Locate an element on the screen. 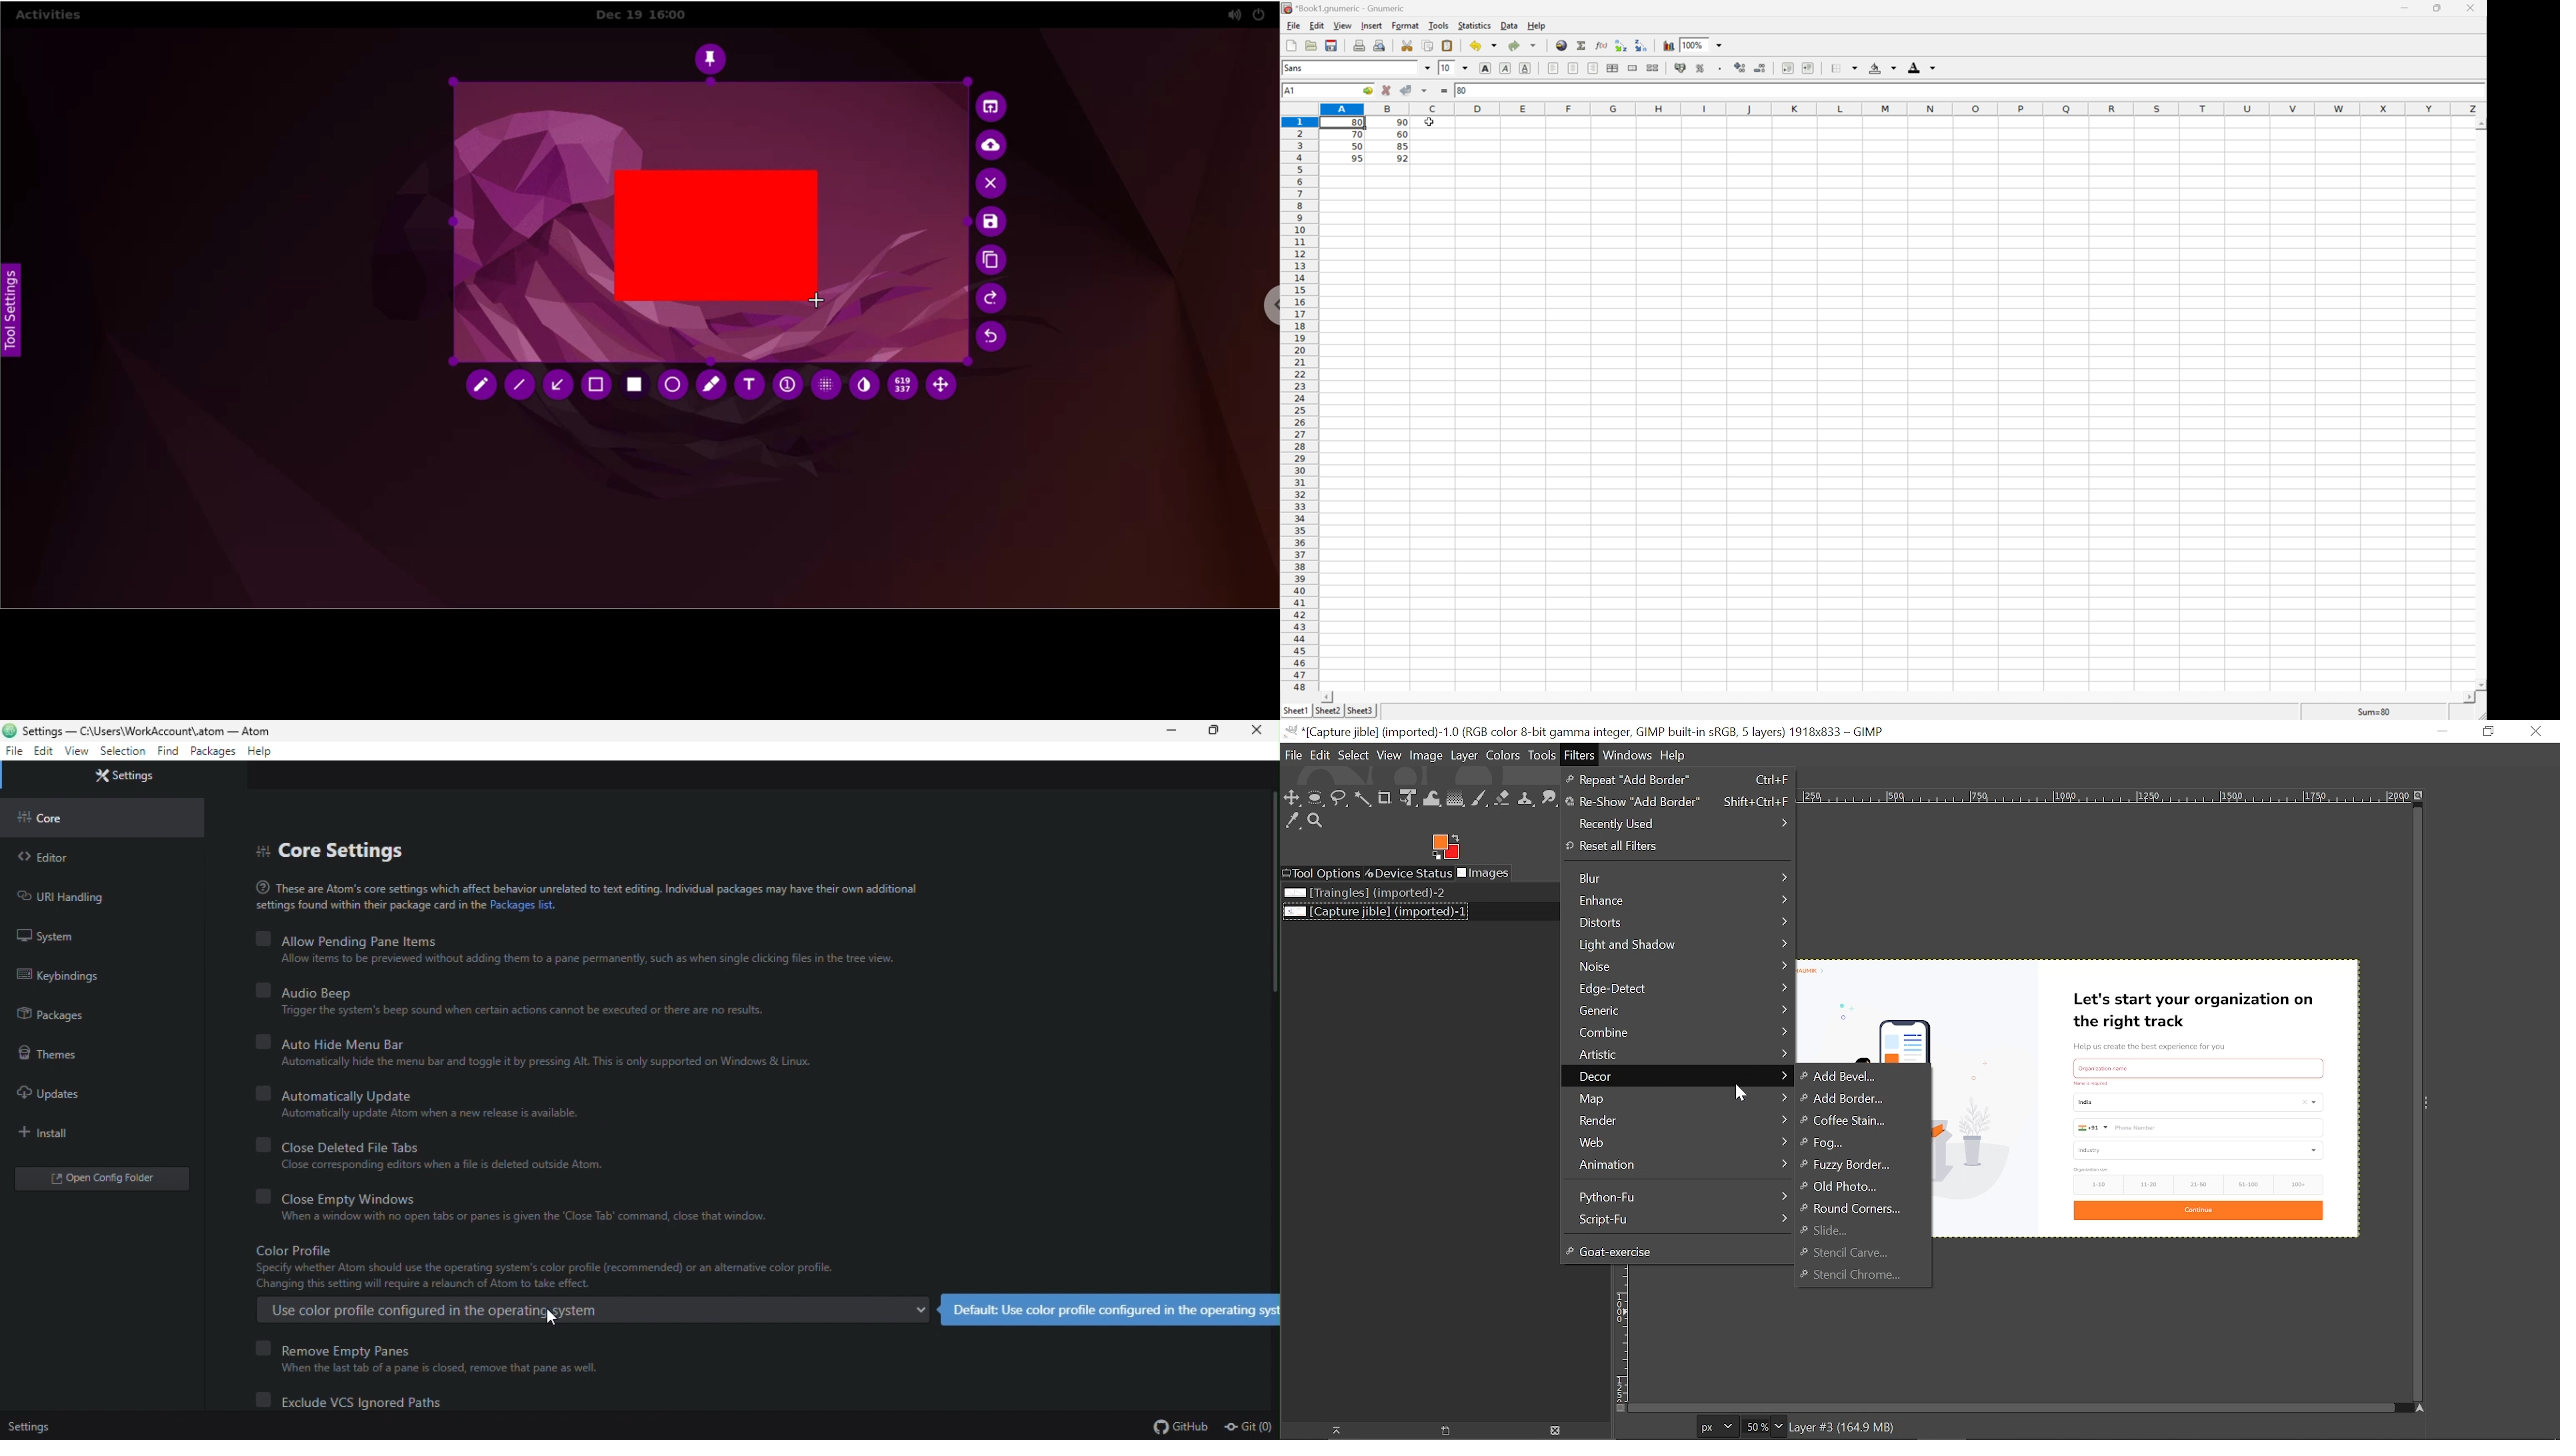  Insert is located at coordinates (1373, 27).